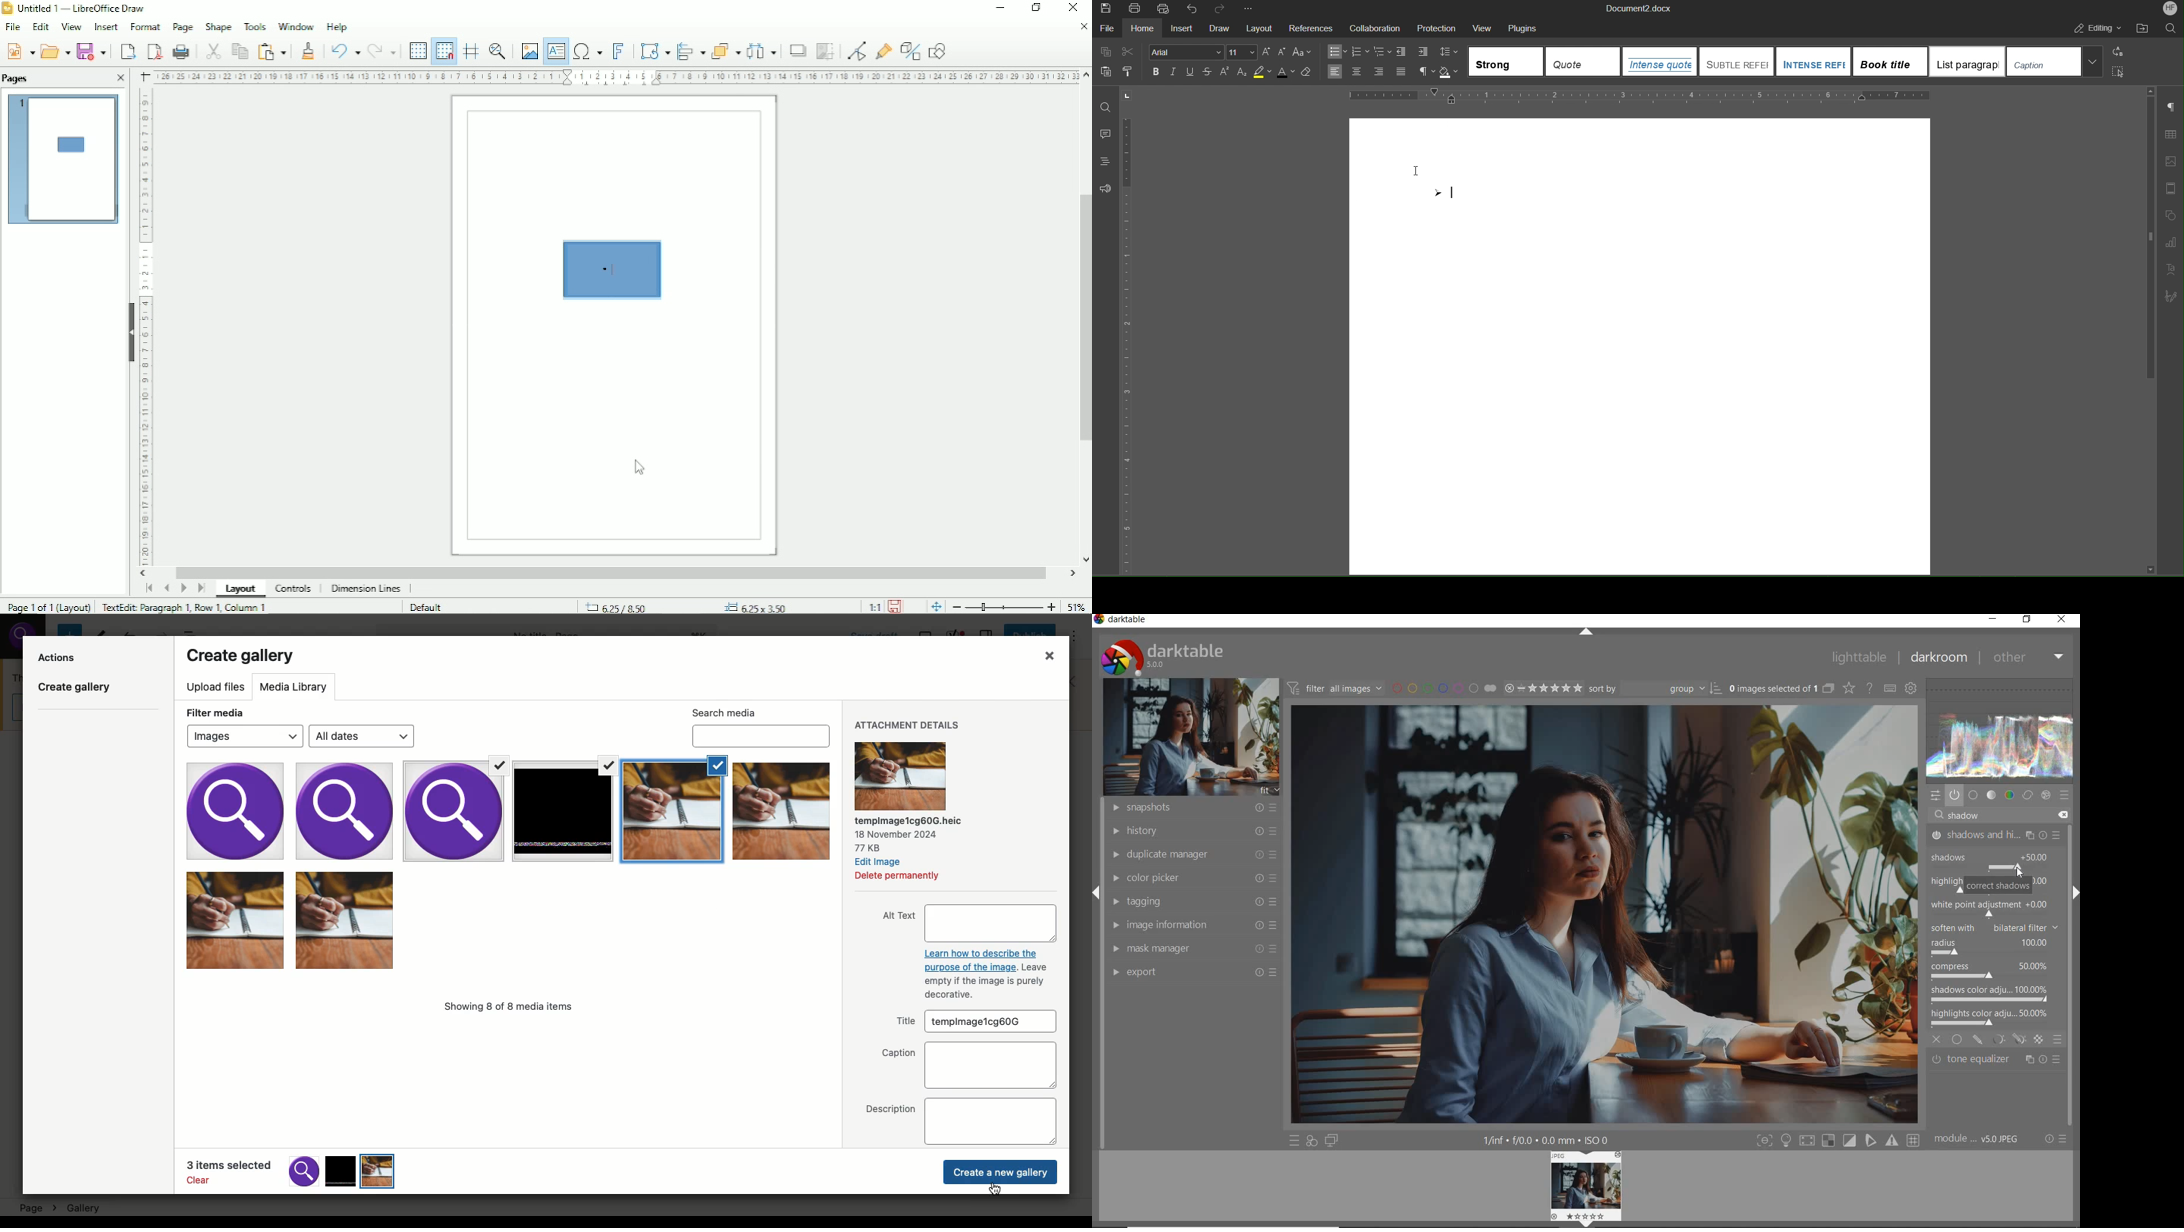 The image size is (2184, 1232). I want to click on masking options, so click(2008, 1039).